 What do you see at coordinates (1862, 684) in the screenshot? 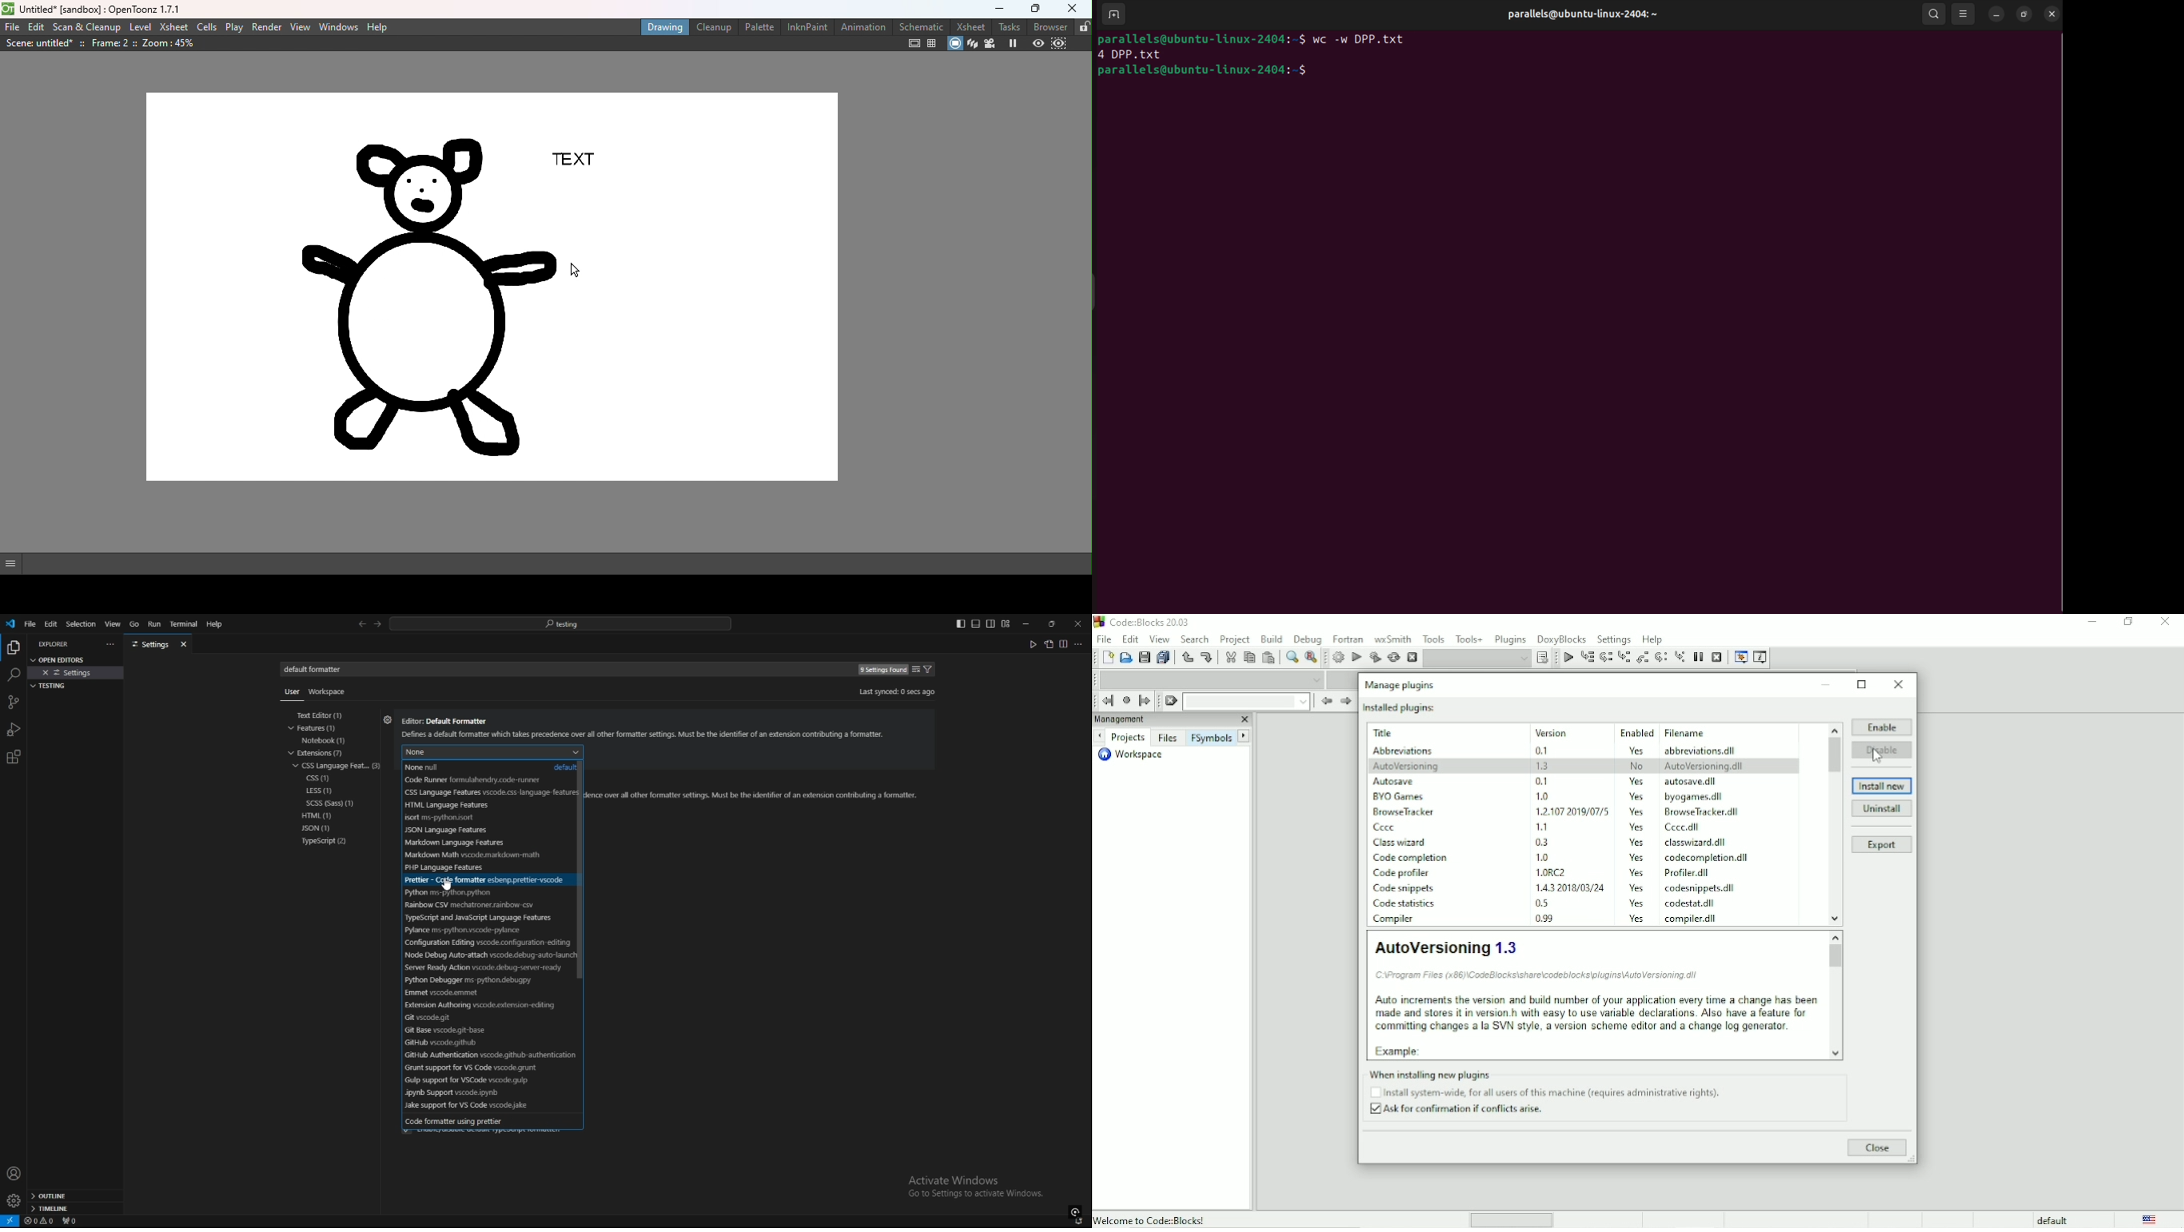
I see `Restore down` at bounding box center [1862, 684].